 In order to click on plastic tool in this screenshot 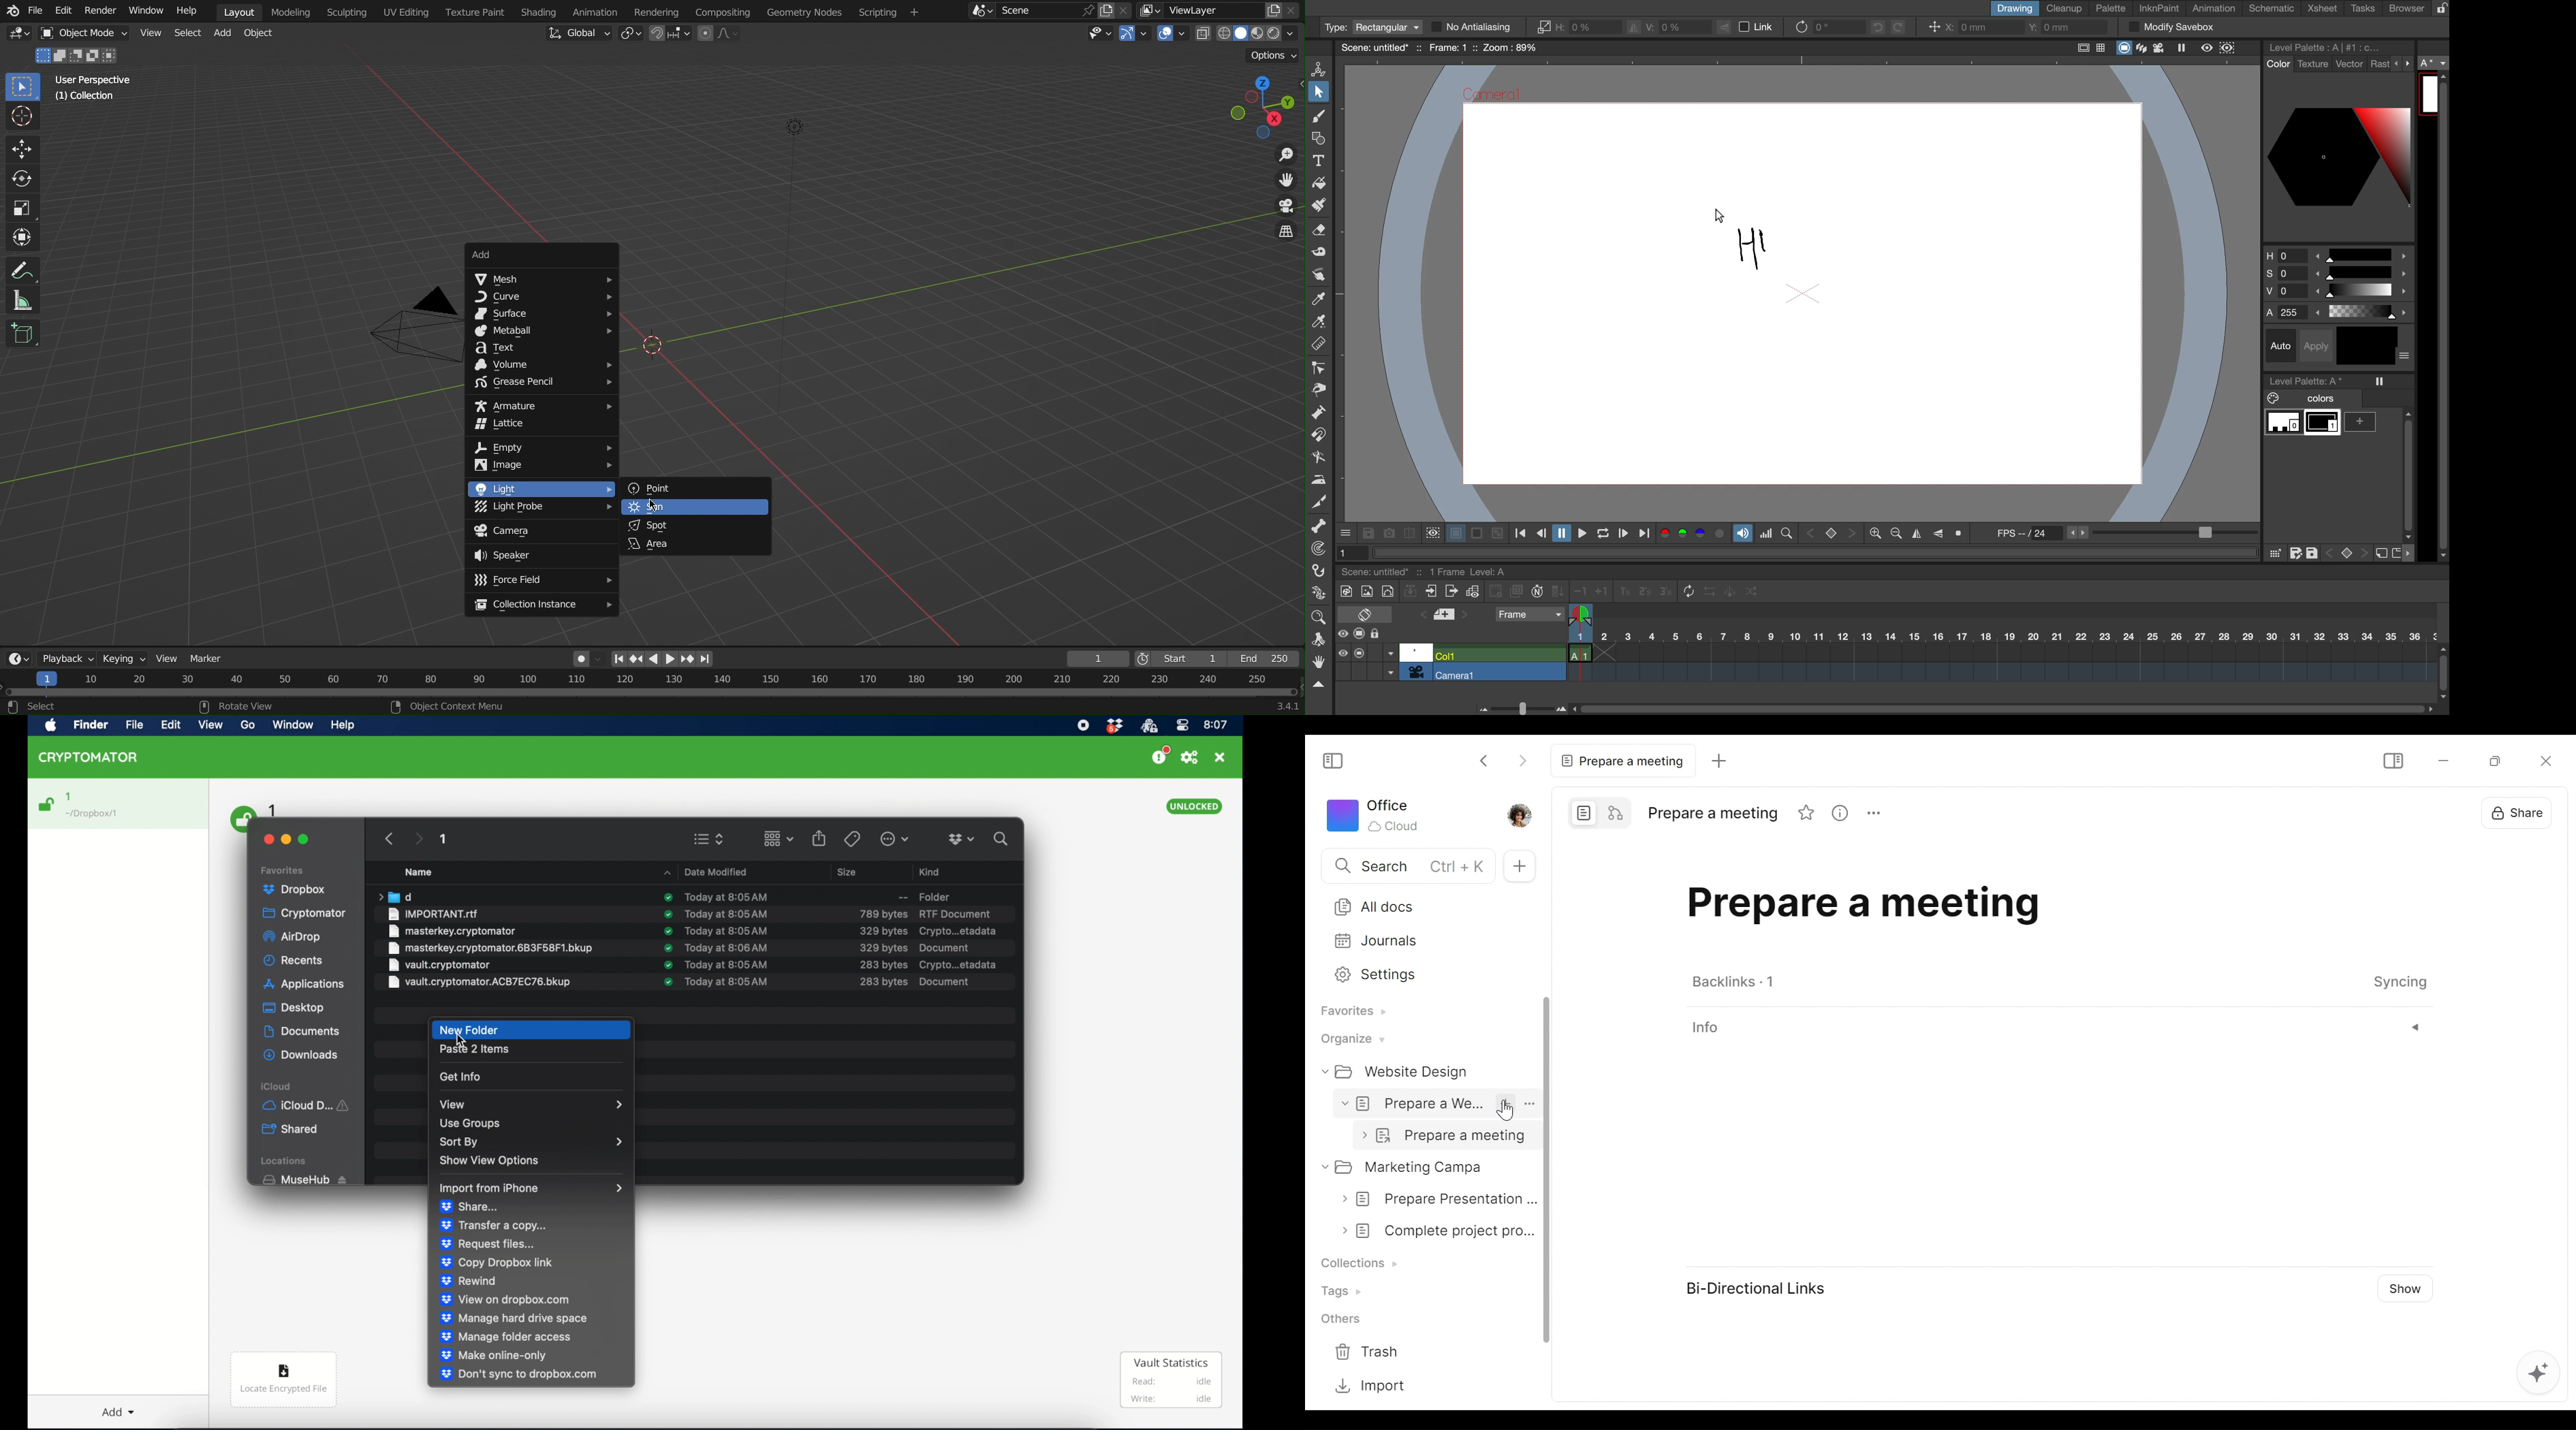, I will do `click(1317, 595)`.